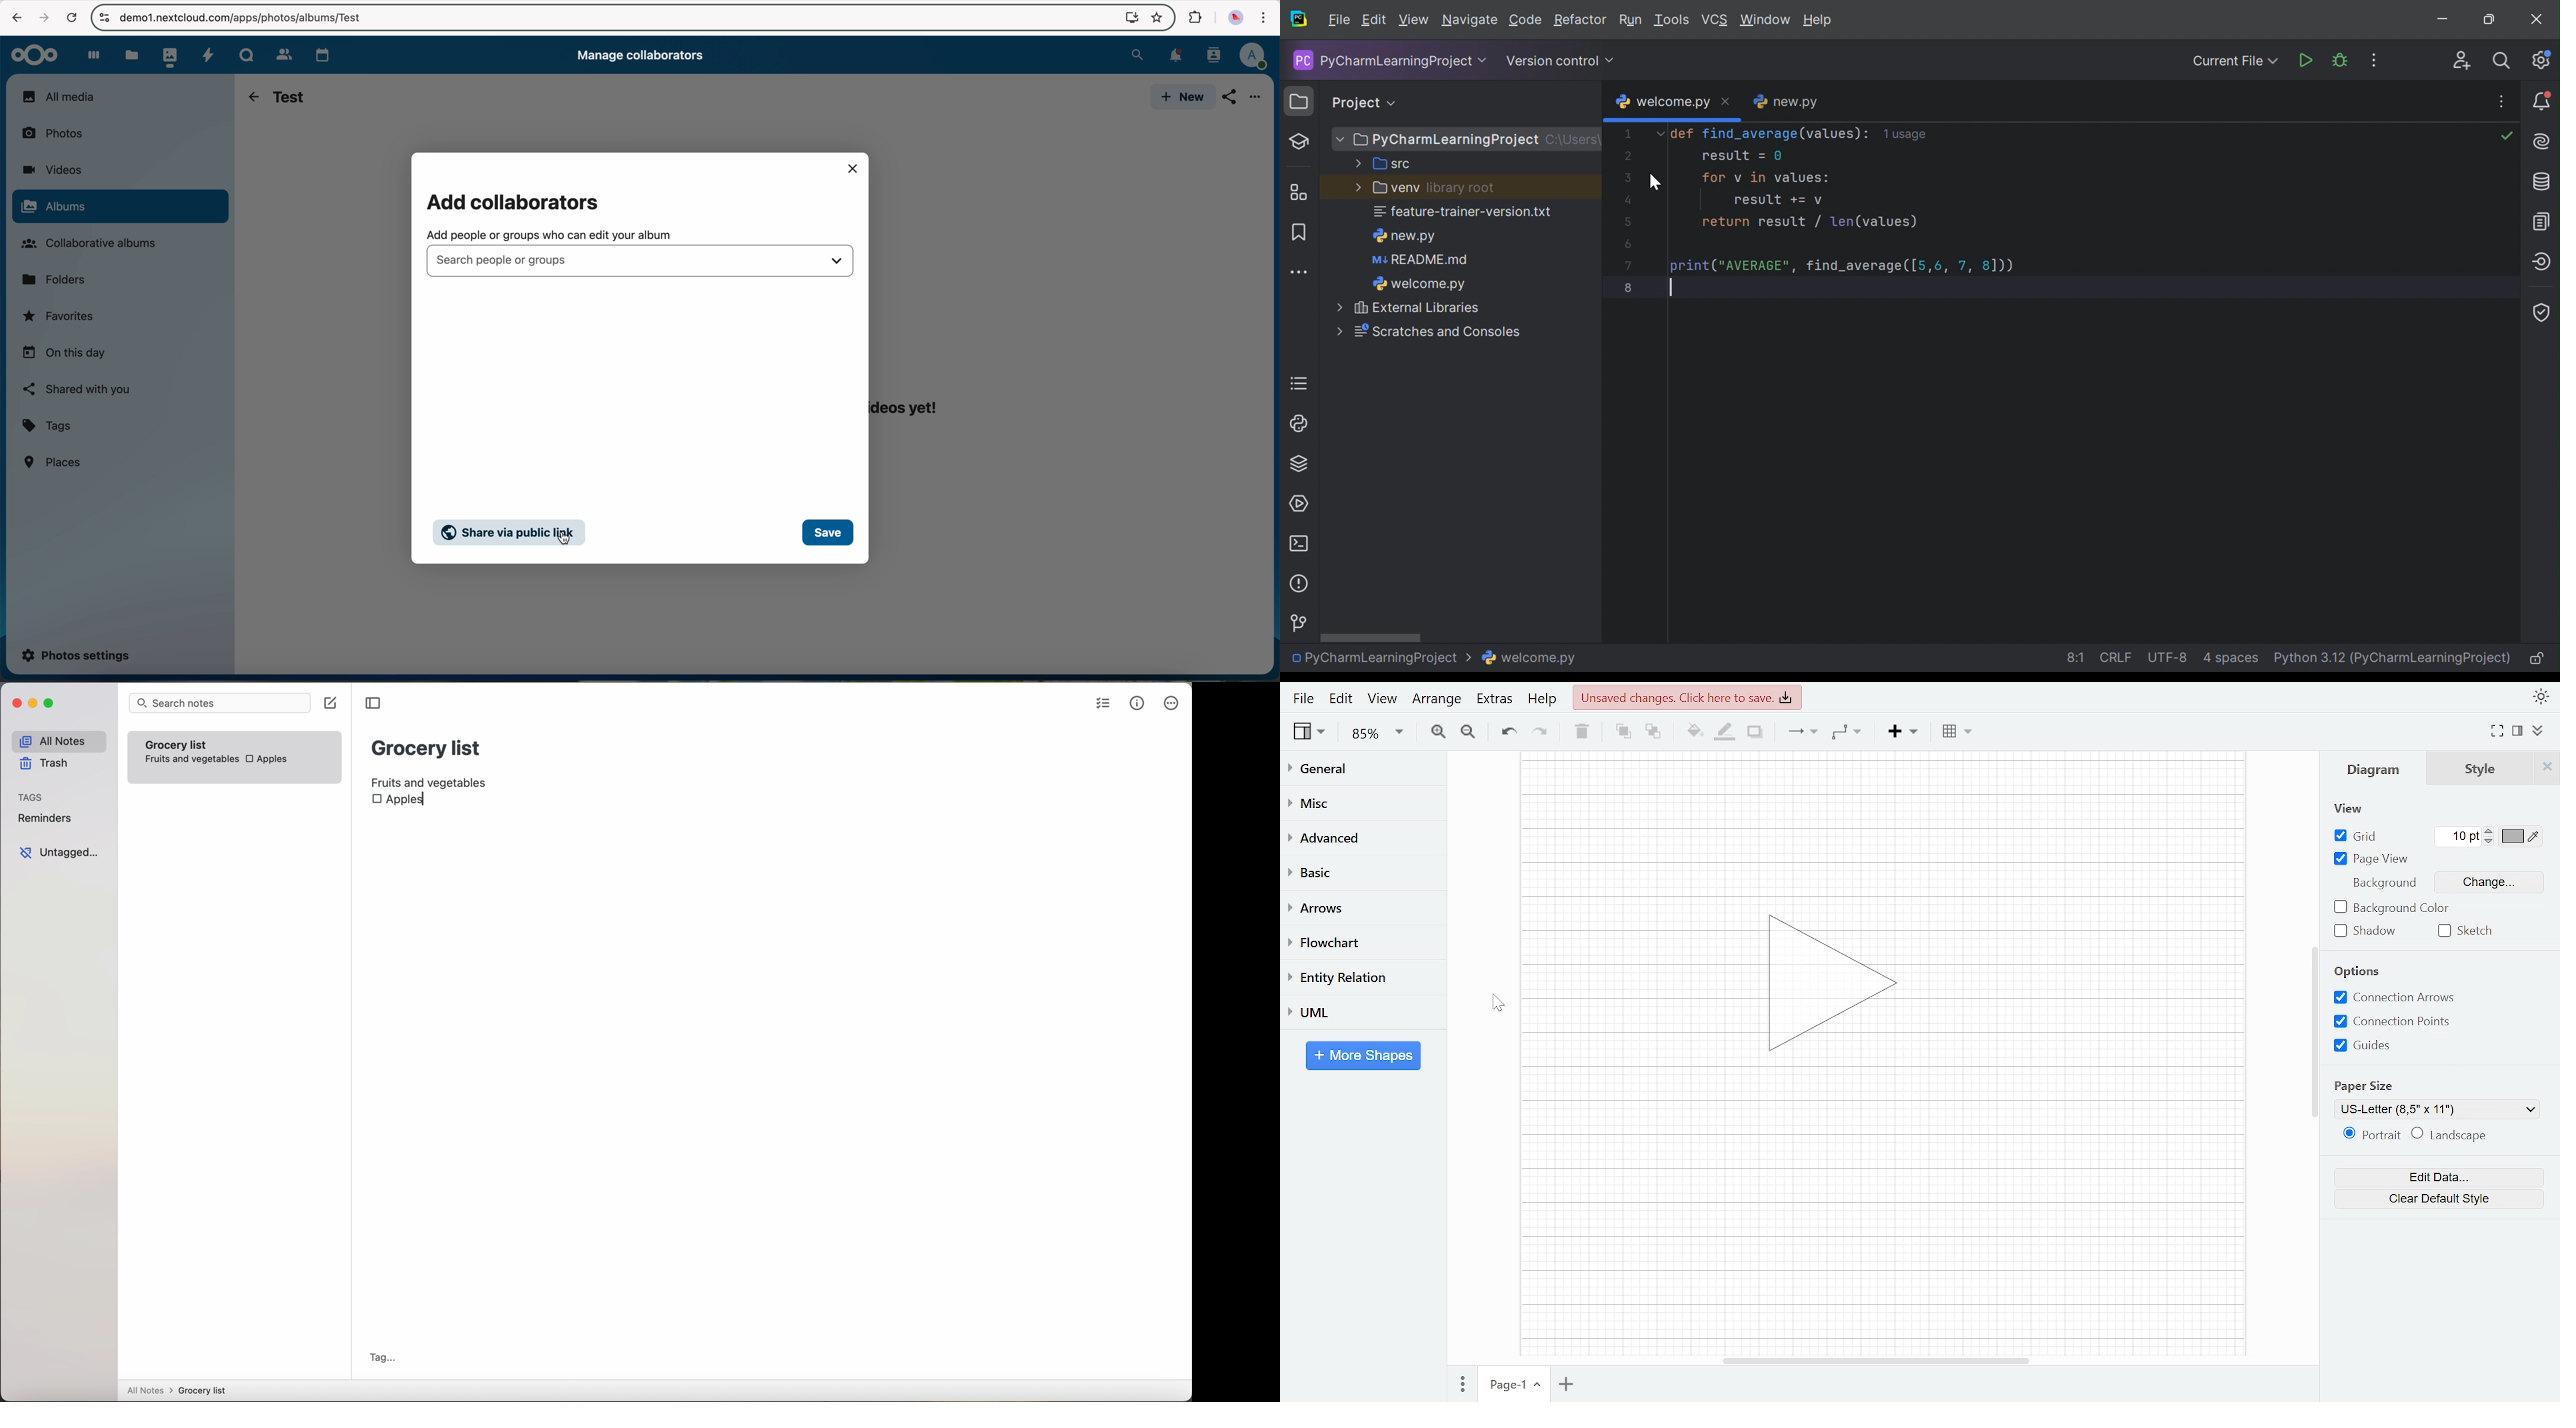 Image resolution: width=2576 pixels, height=1428 pixels. Describe the element at coordinates (1492, 698) in the screenshot. I see `Extras` at that location.